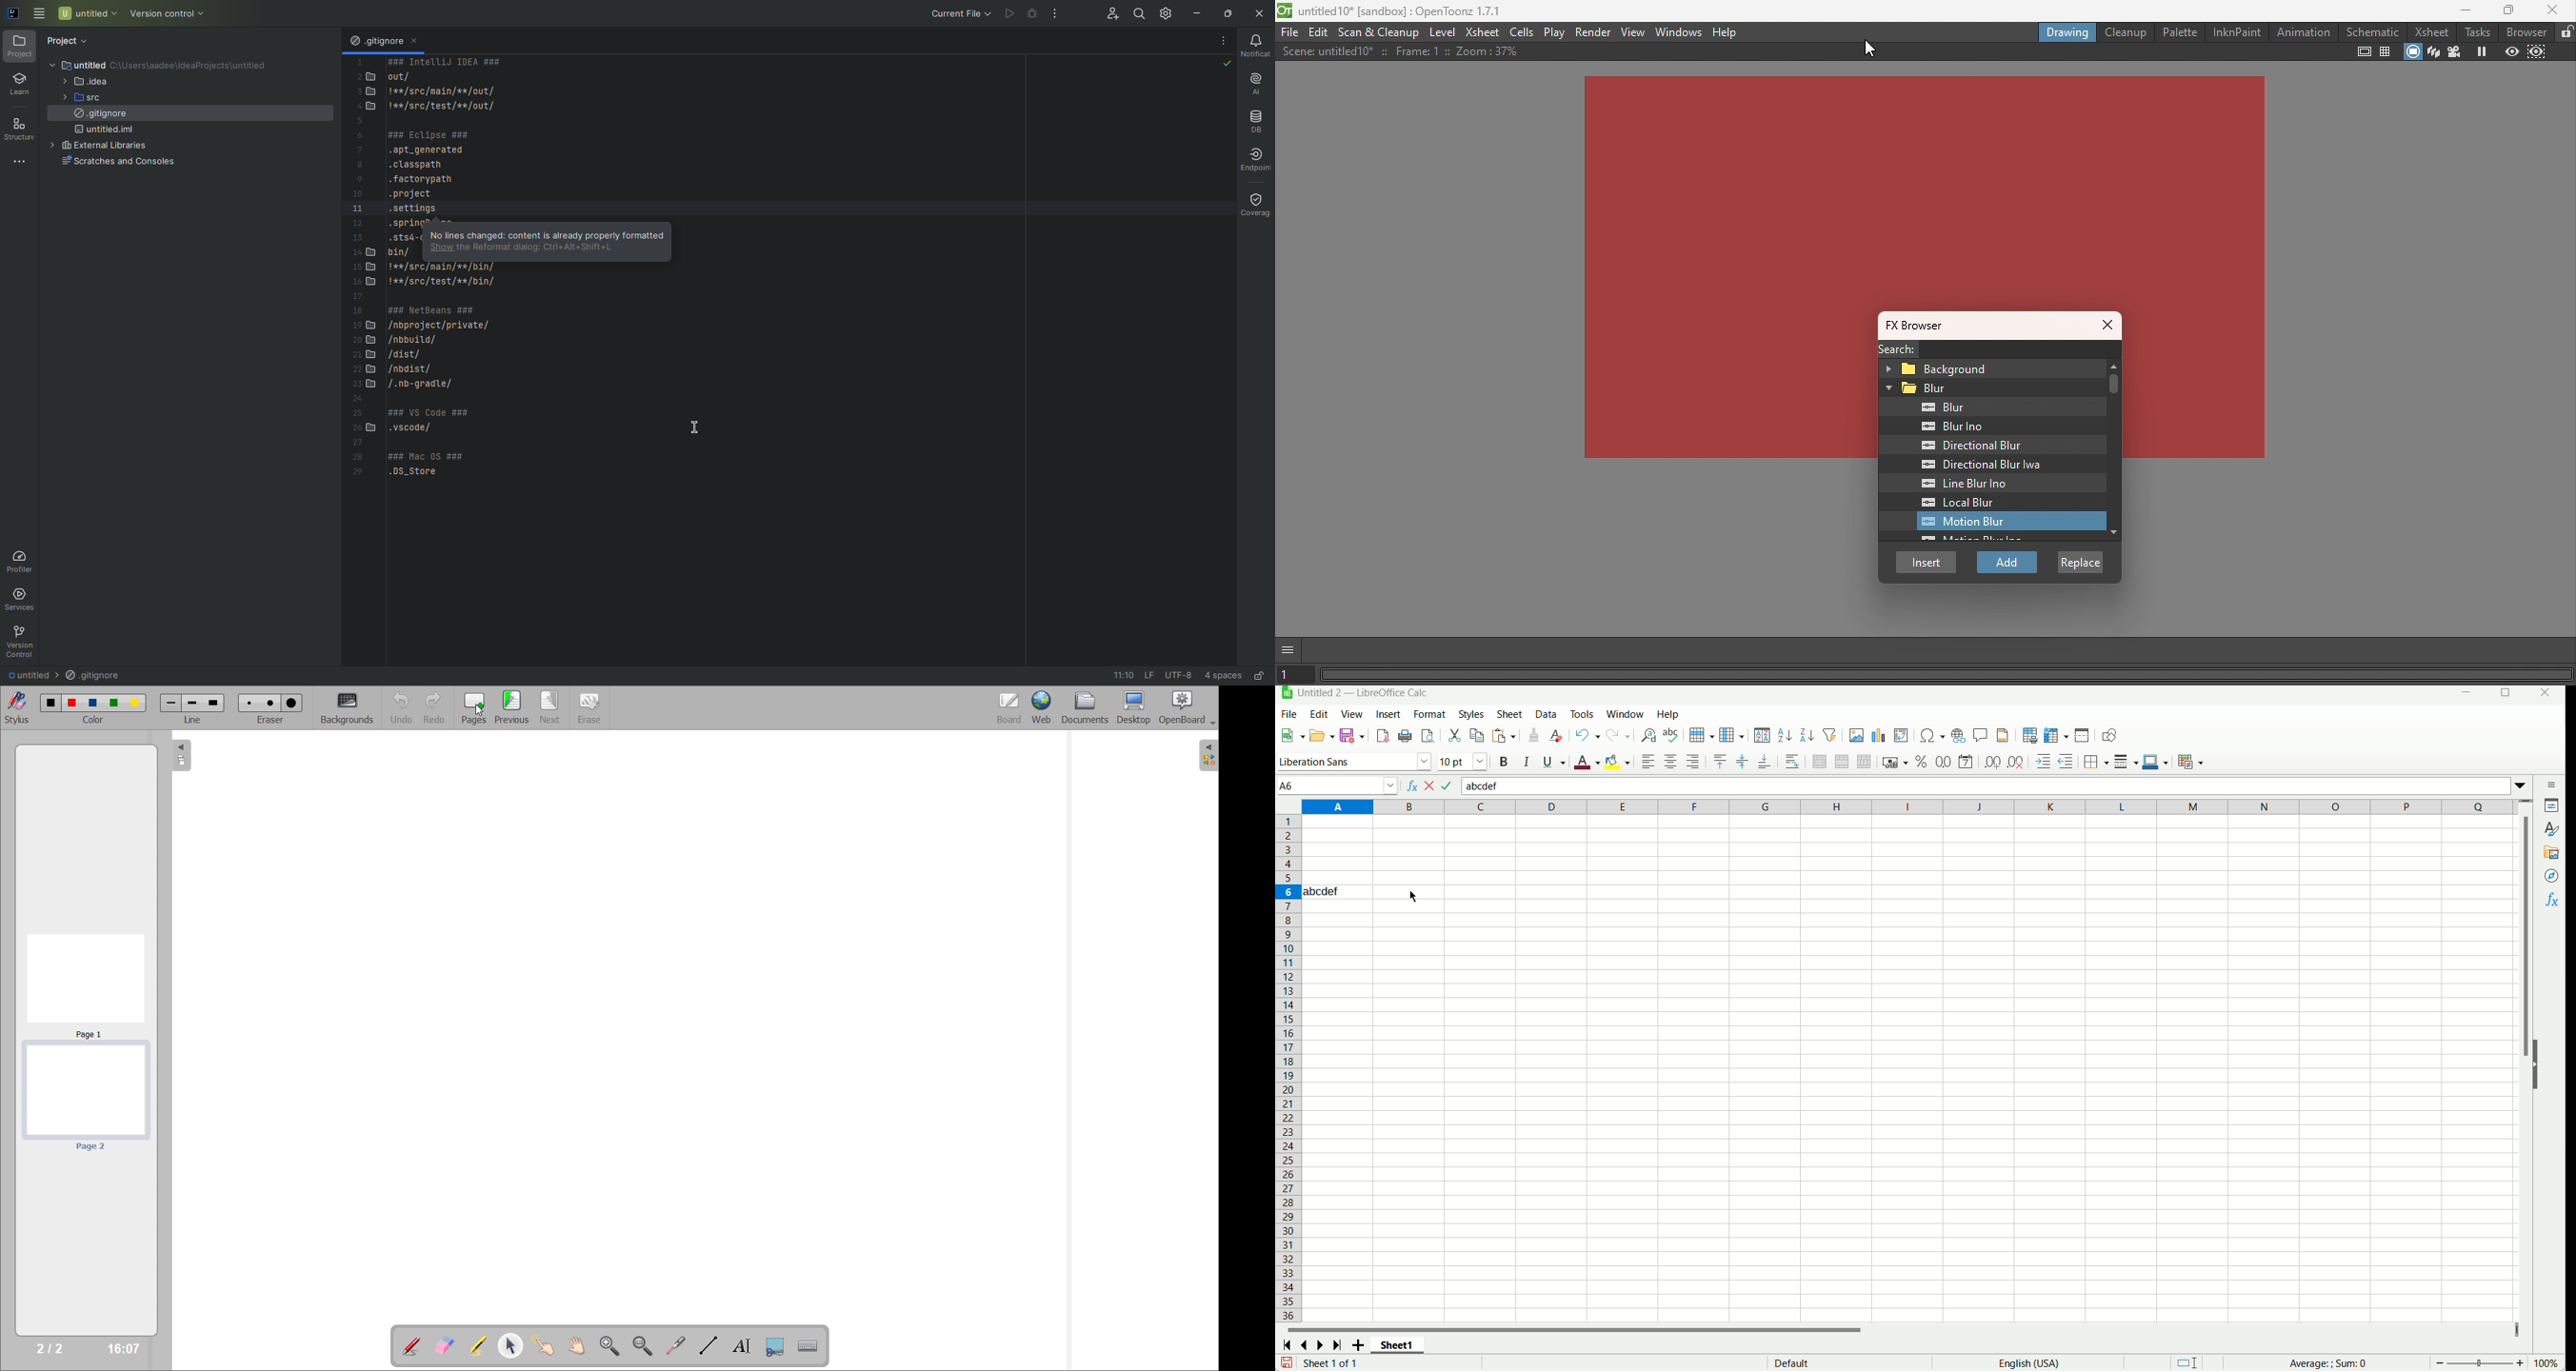 The width and height of the screenshot is (2576, 1372). What do you see at coordinates (643, 1346) in the screenshot?
I see `zoom out` at bounding box center [643, 1346].